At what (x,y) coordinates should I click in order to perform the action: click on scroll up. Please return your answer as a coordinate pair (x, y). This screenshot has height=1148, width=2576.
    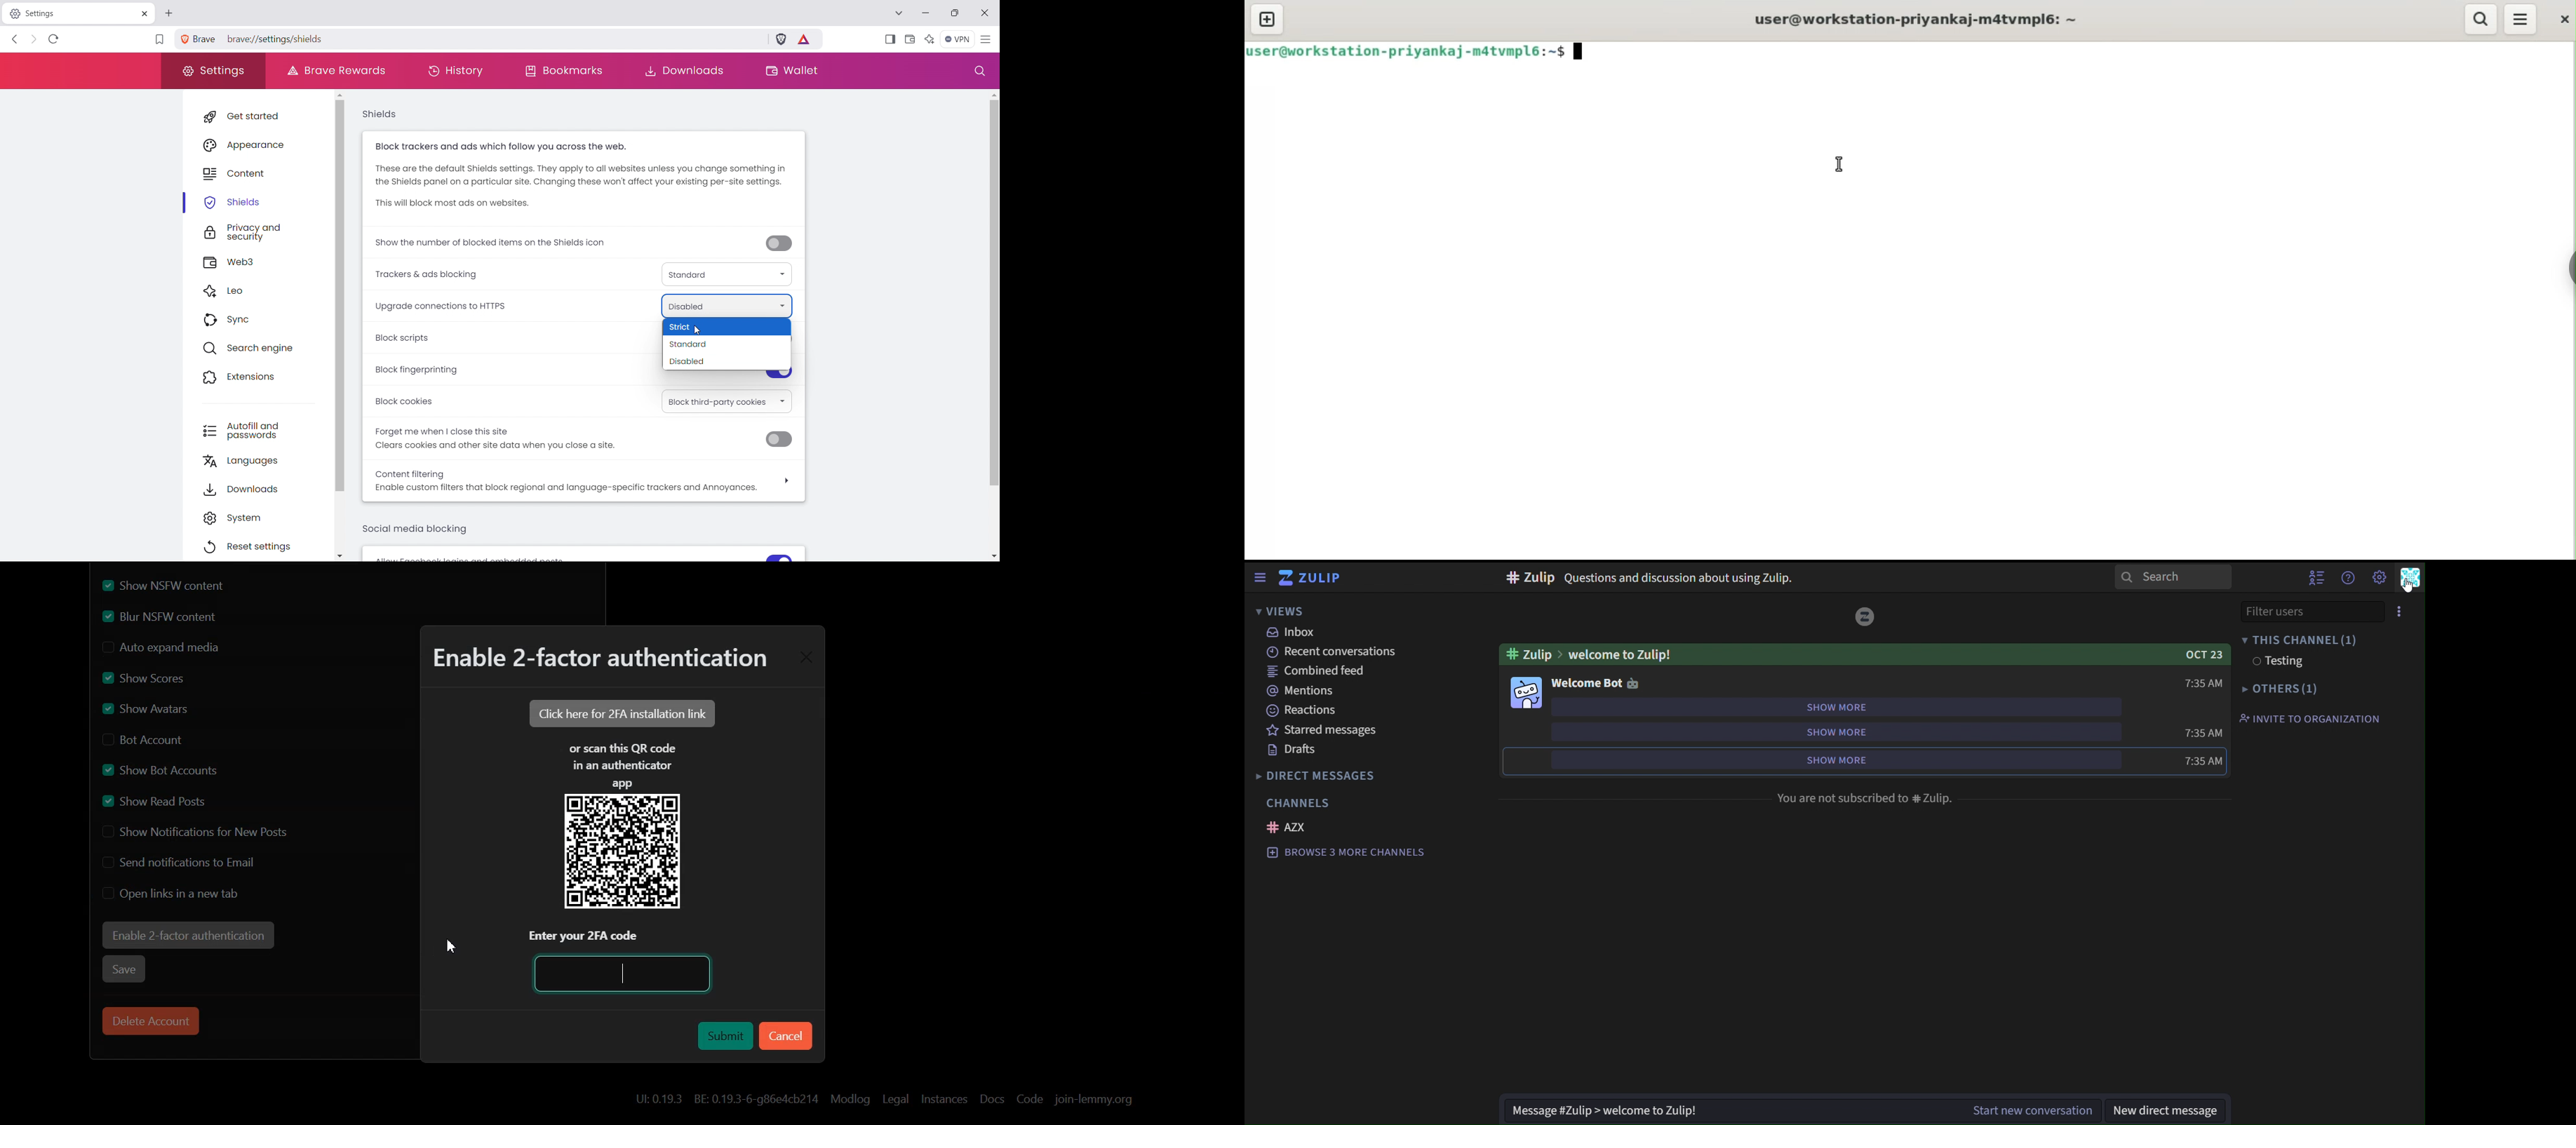
    Looking at the image, I should click on (345, 94).